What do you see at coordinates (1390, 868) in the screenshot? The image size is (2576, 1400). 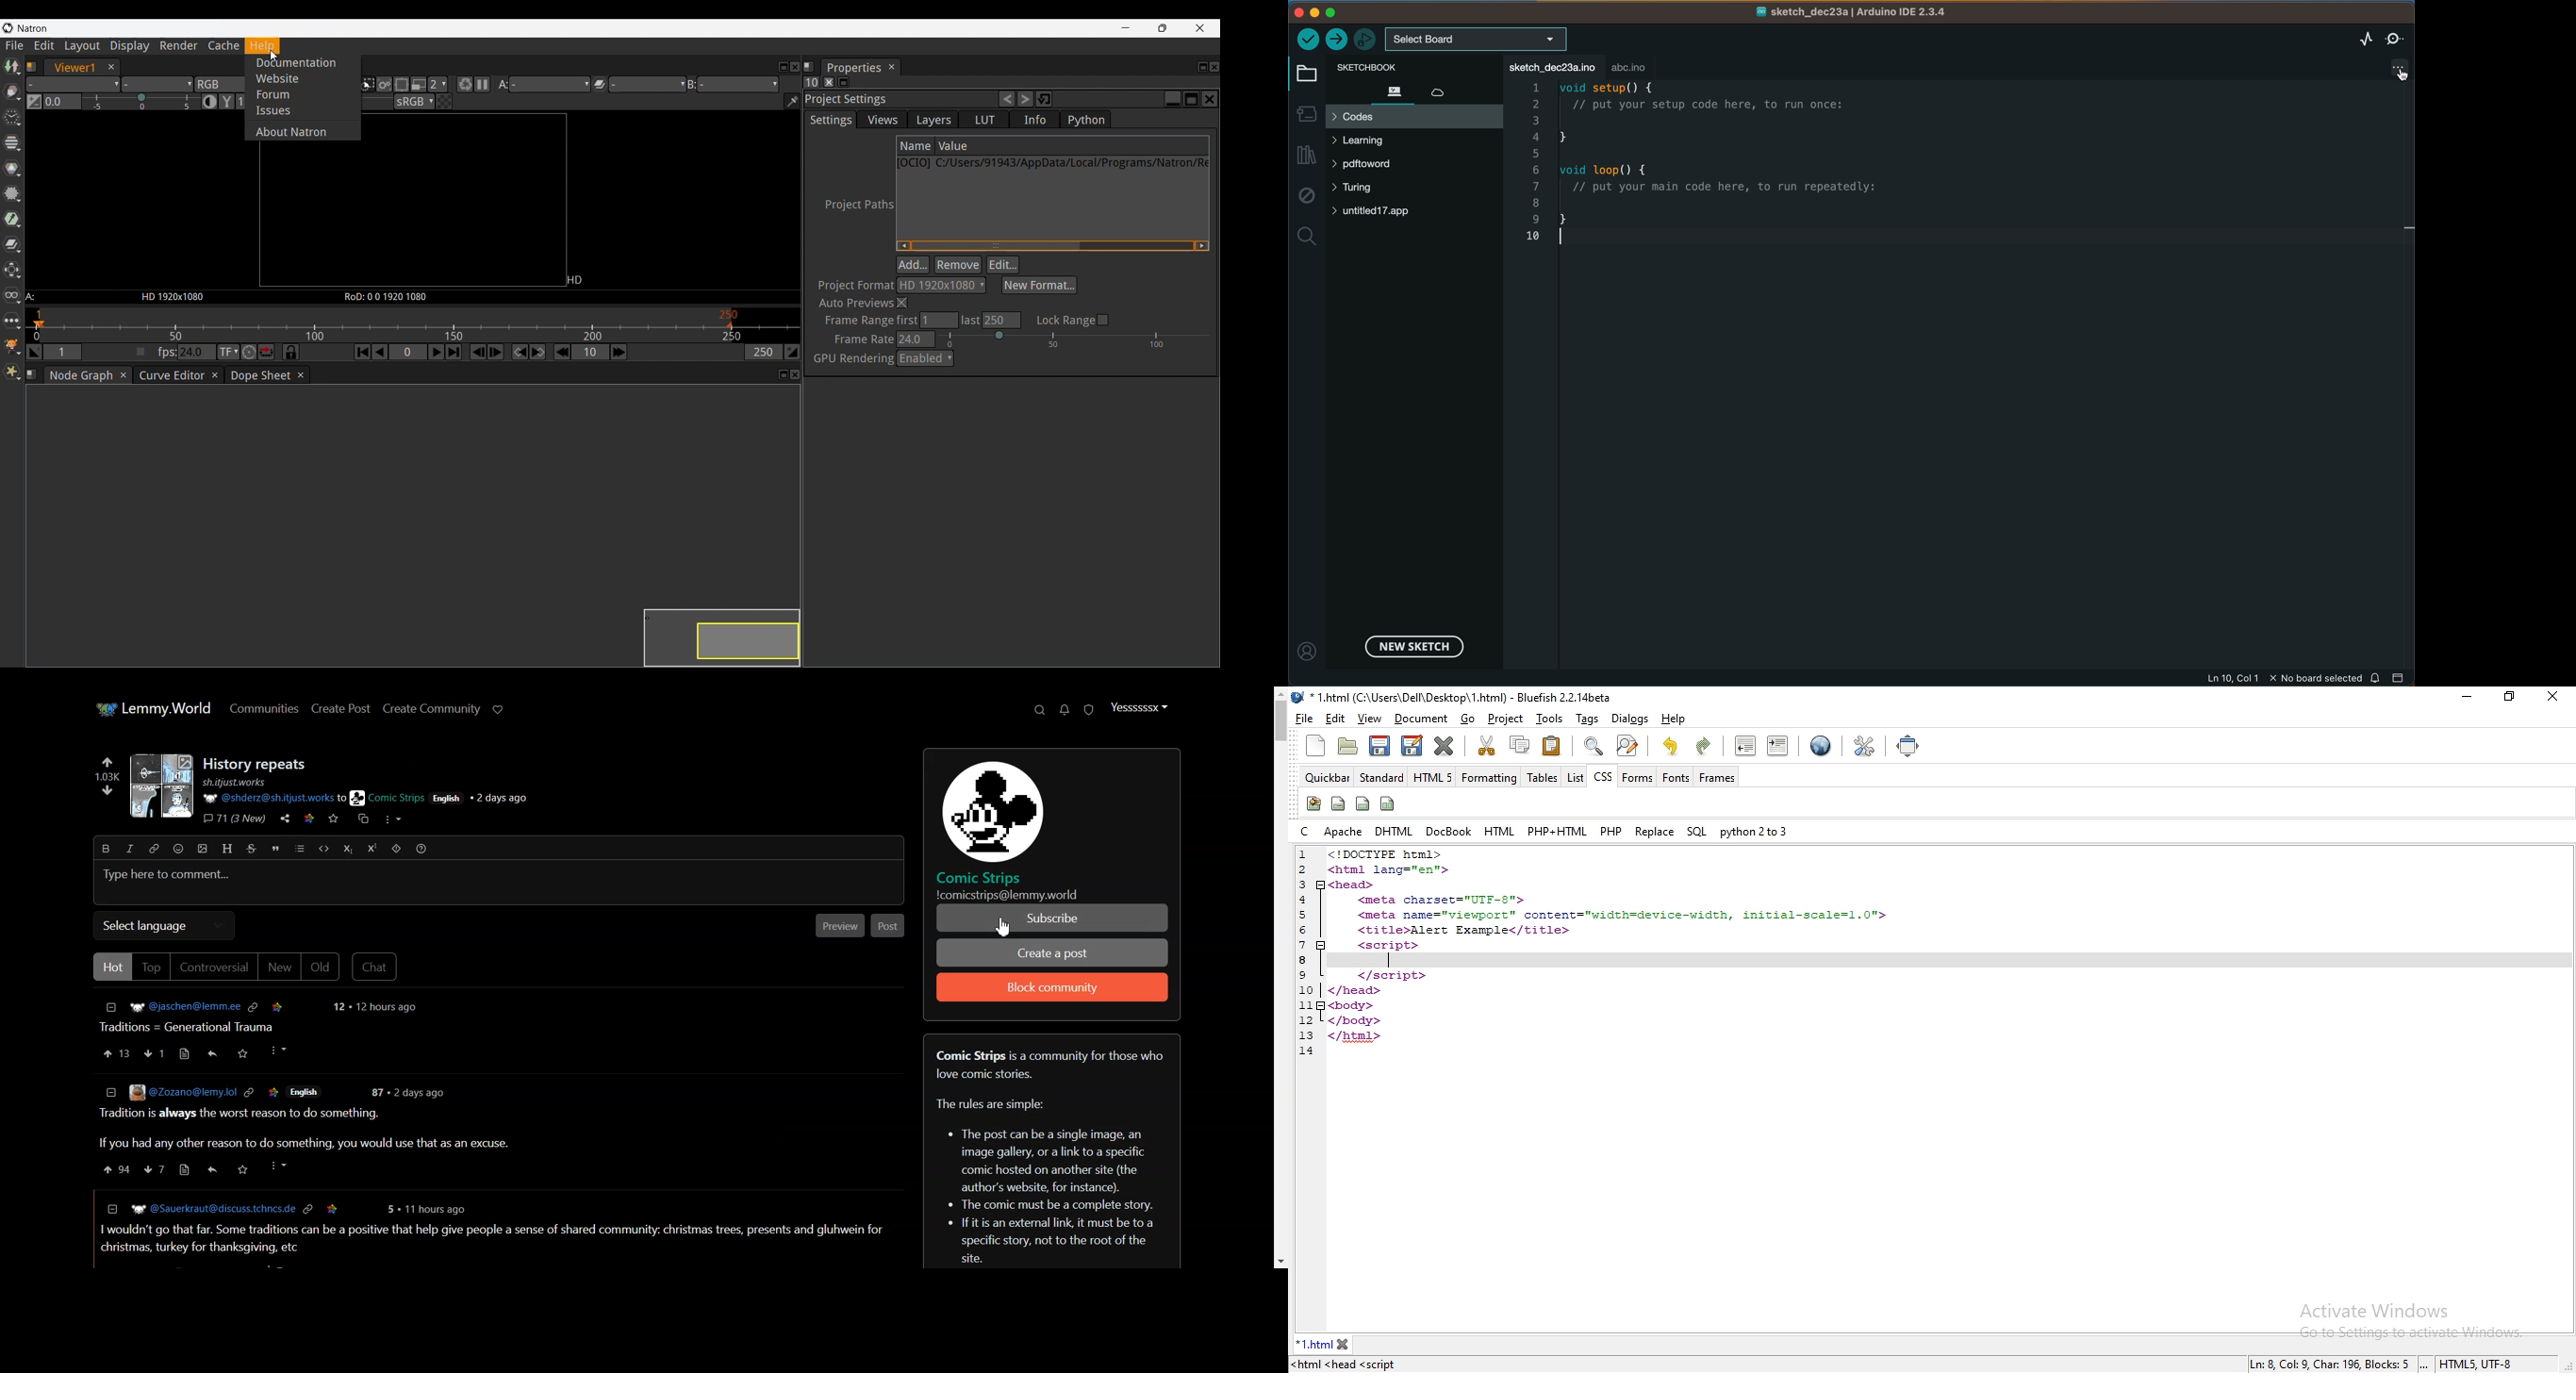 I see `<html lang="en">` at bounding box center [1390, 868].